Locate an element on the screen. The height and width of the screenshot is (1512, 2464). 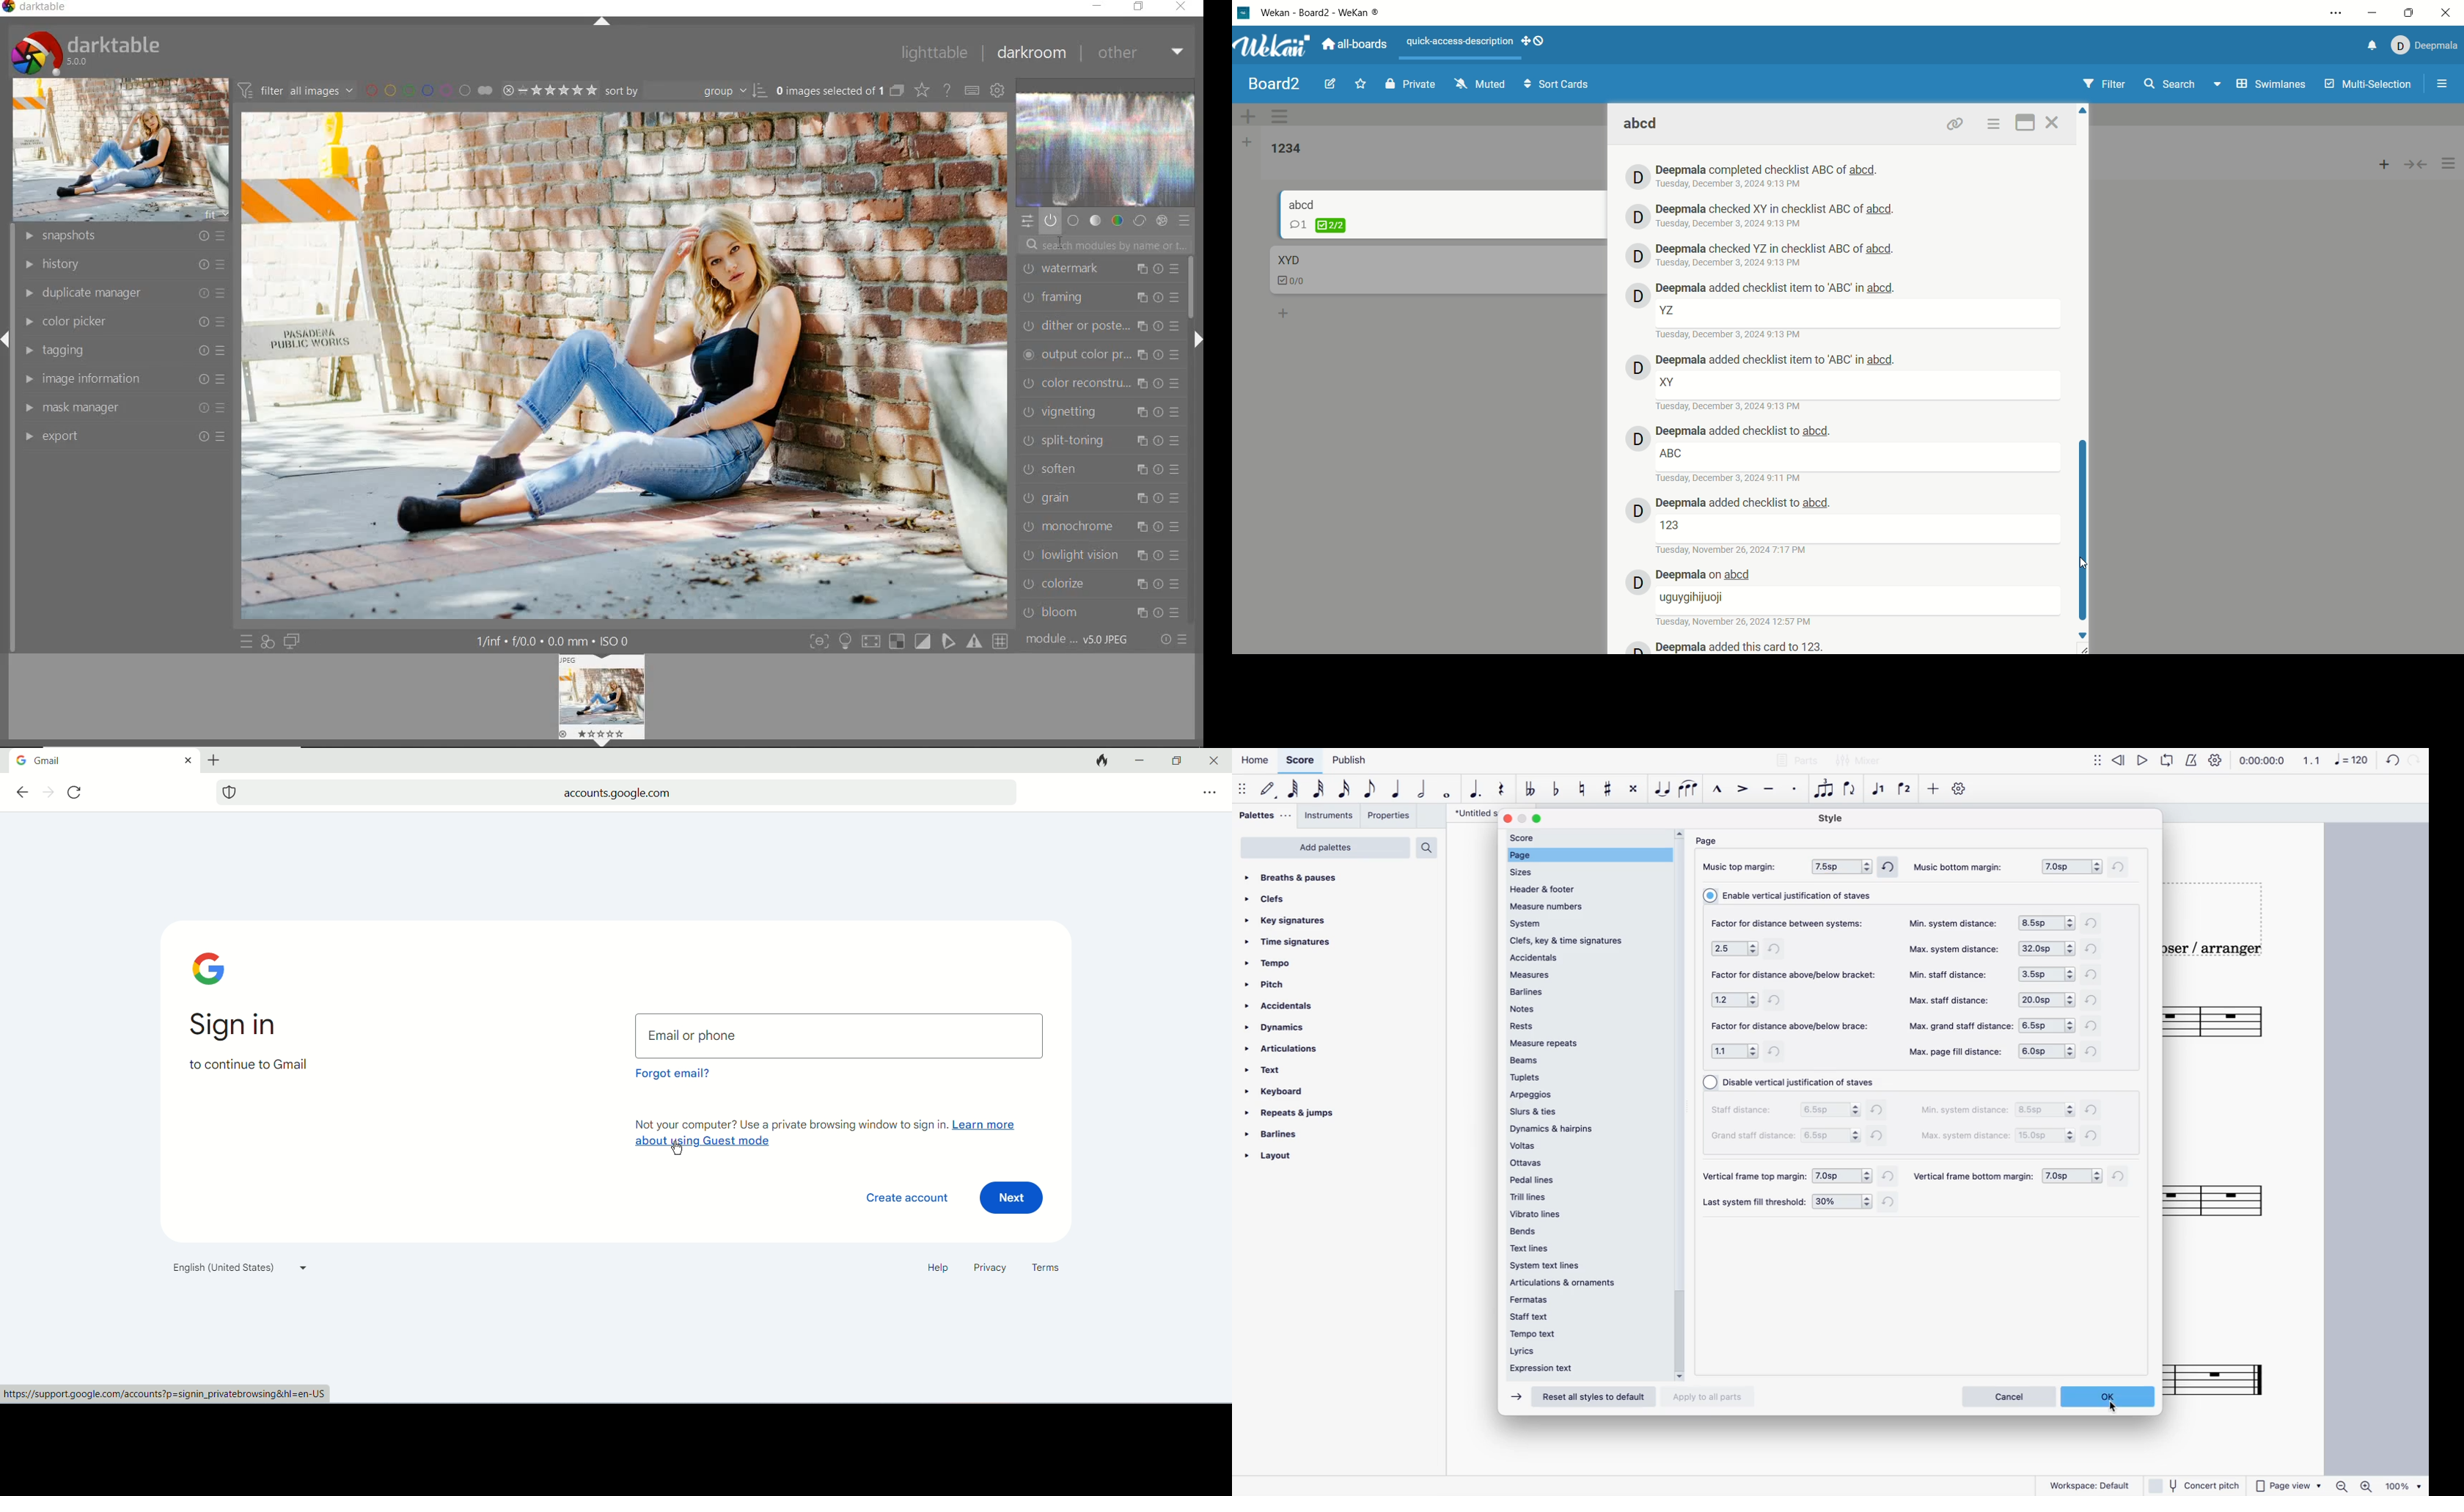
display information is located at coordinates (565, 641).